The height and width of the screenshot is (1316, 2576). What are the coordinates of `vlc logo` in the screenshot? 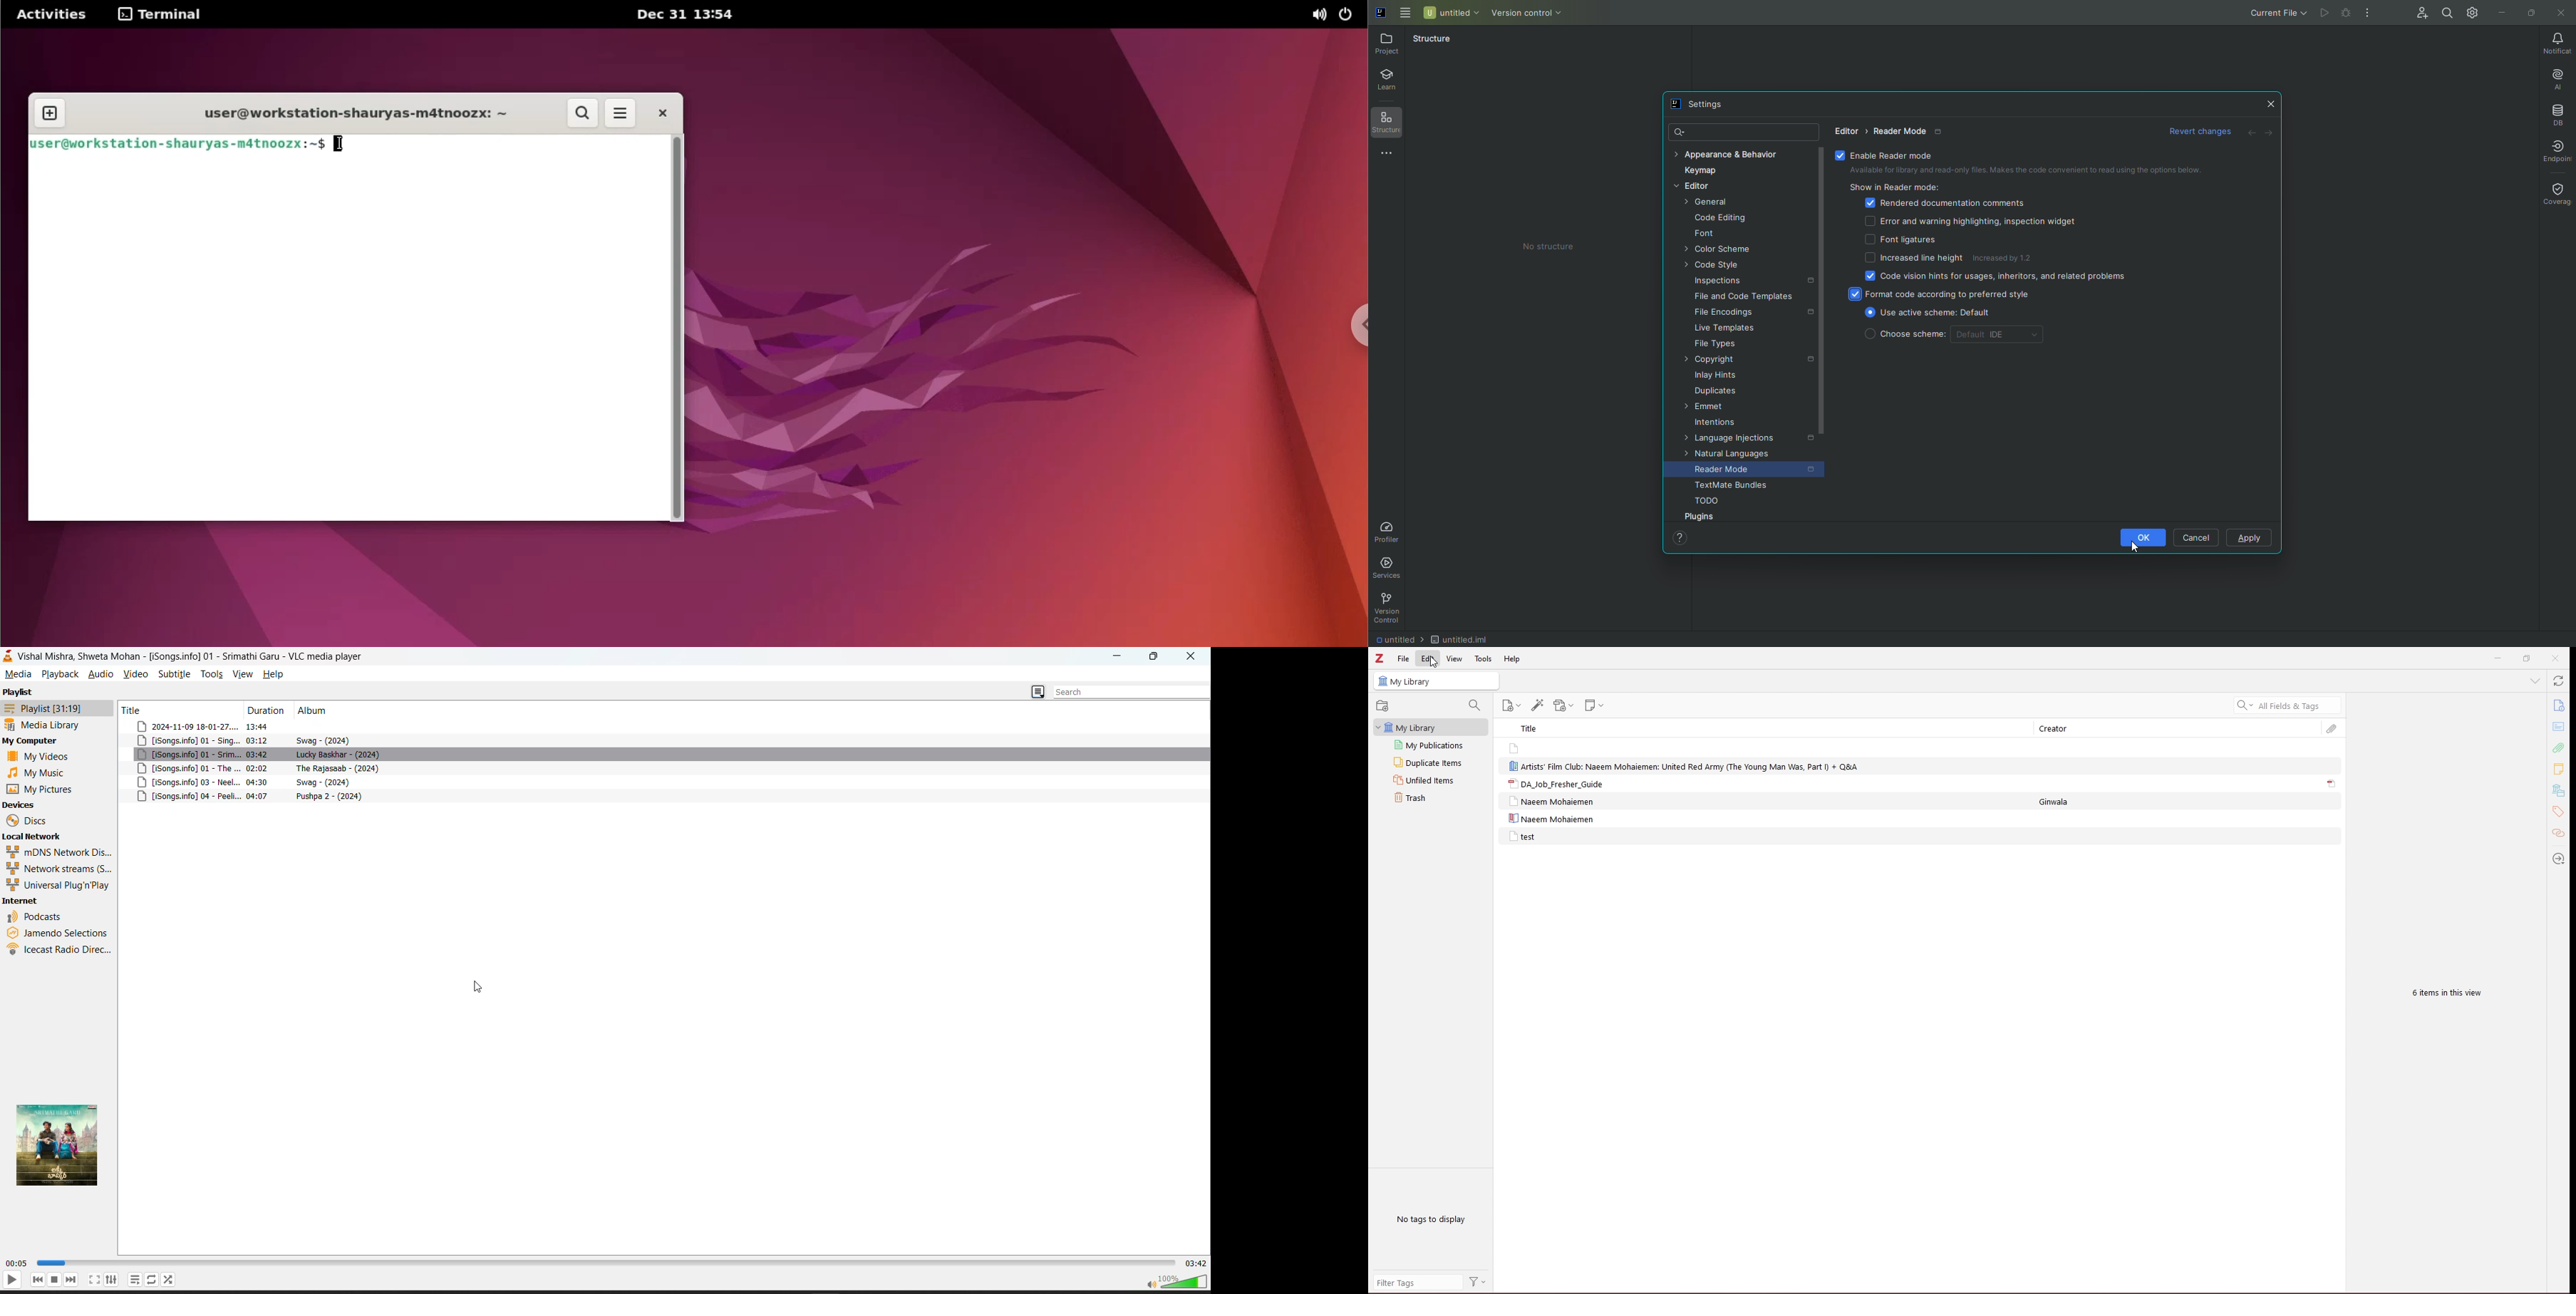 It's located at (9, 655).